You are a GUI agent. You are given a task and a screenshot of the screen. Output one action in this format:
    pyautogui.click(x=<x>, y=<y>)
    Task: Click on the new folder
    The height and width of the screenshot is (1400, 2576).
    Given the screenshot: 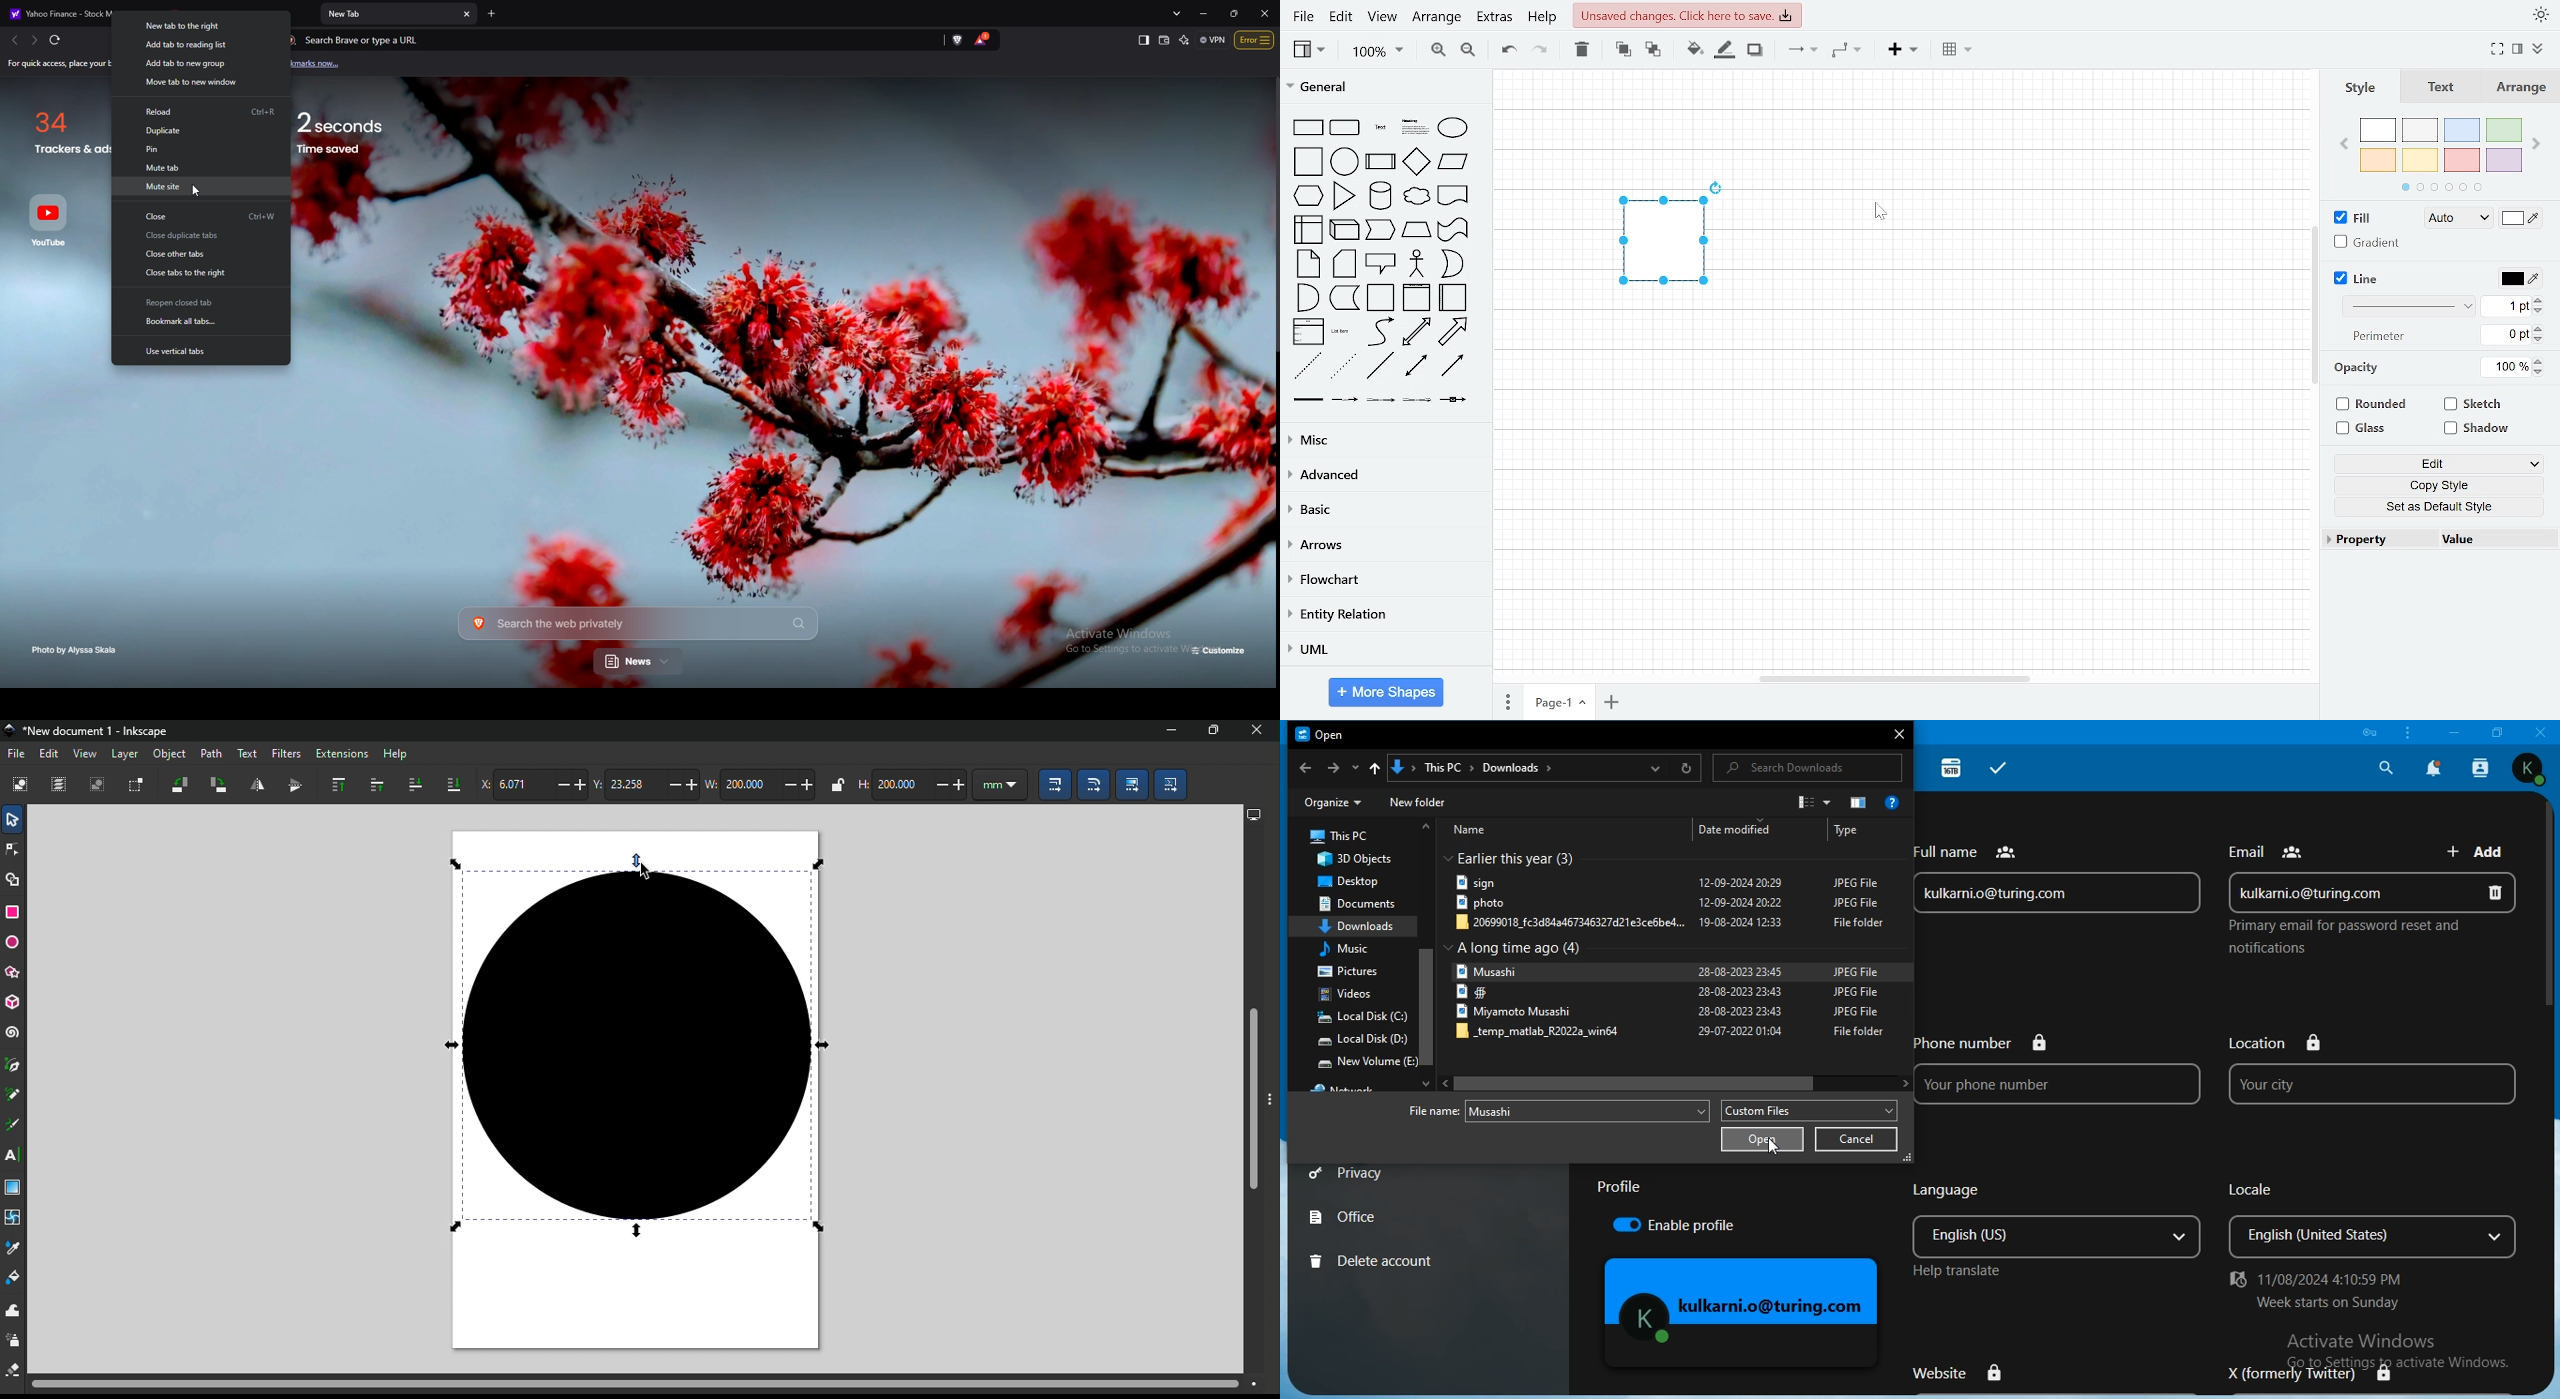 What is the action you would take?
    pyautogui.click(x=1418, y=800)
    